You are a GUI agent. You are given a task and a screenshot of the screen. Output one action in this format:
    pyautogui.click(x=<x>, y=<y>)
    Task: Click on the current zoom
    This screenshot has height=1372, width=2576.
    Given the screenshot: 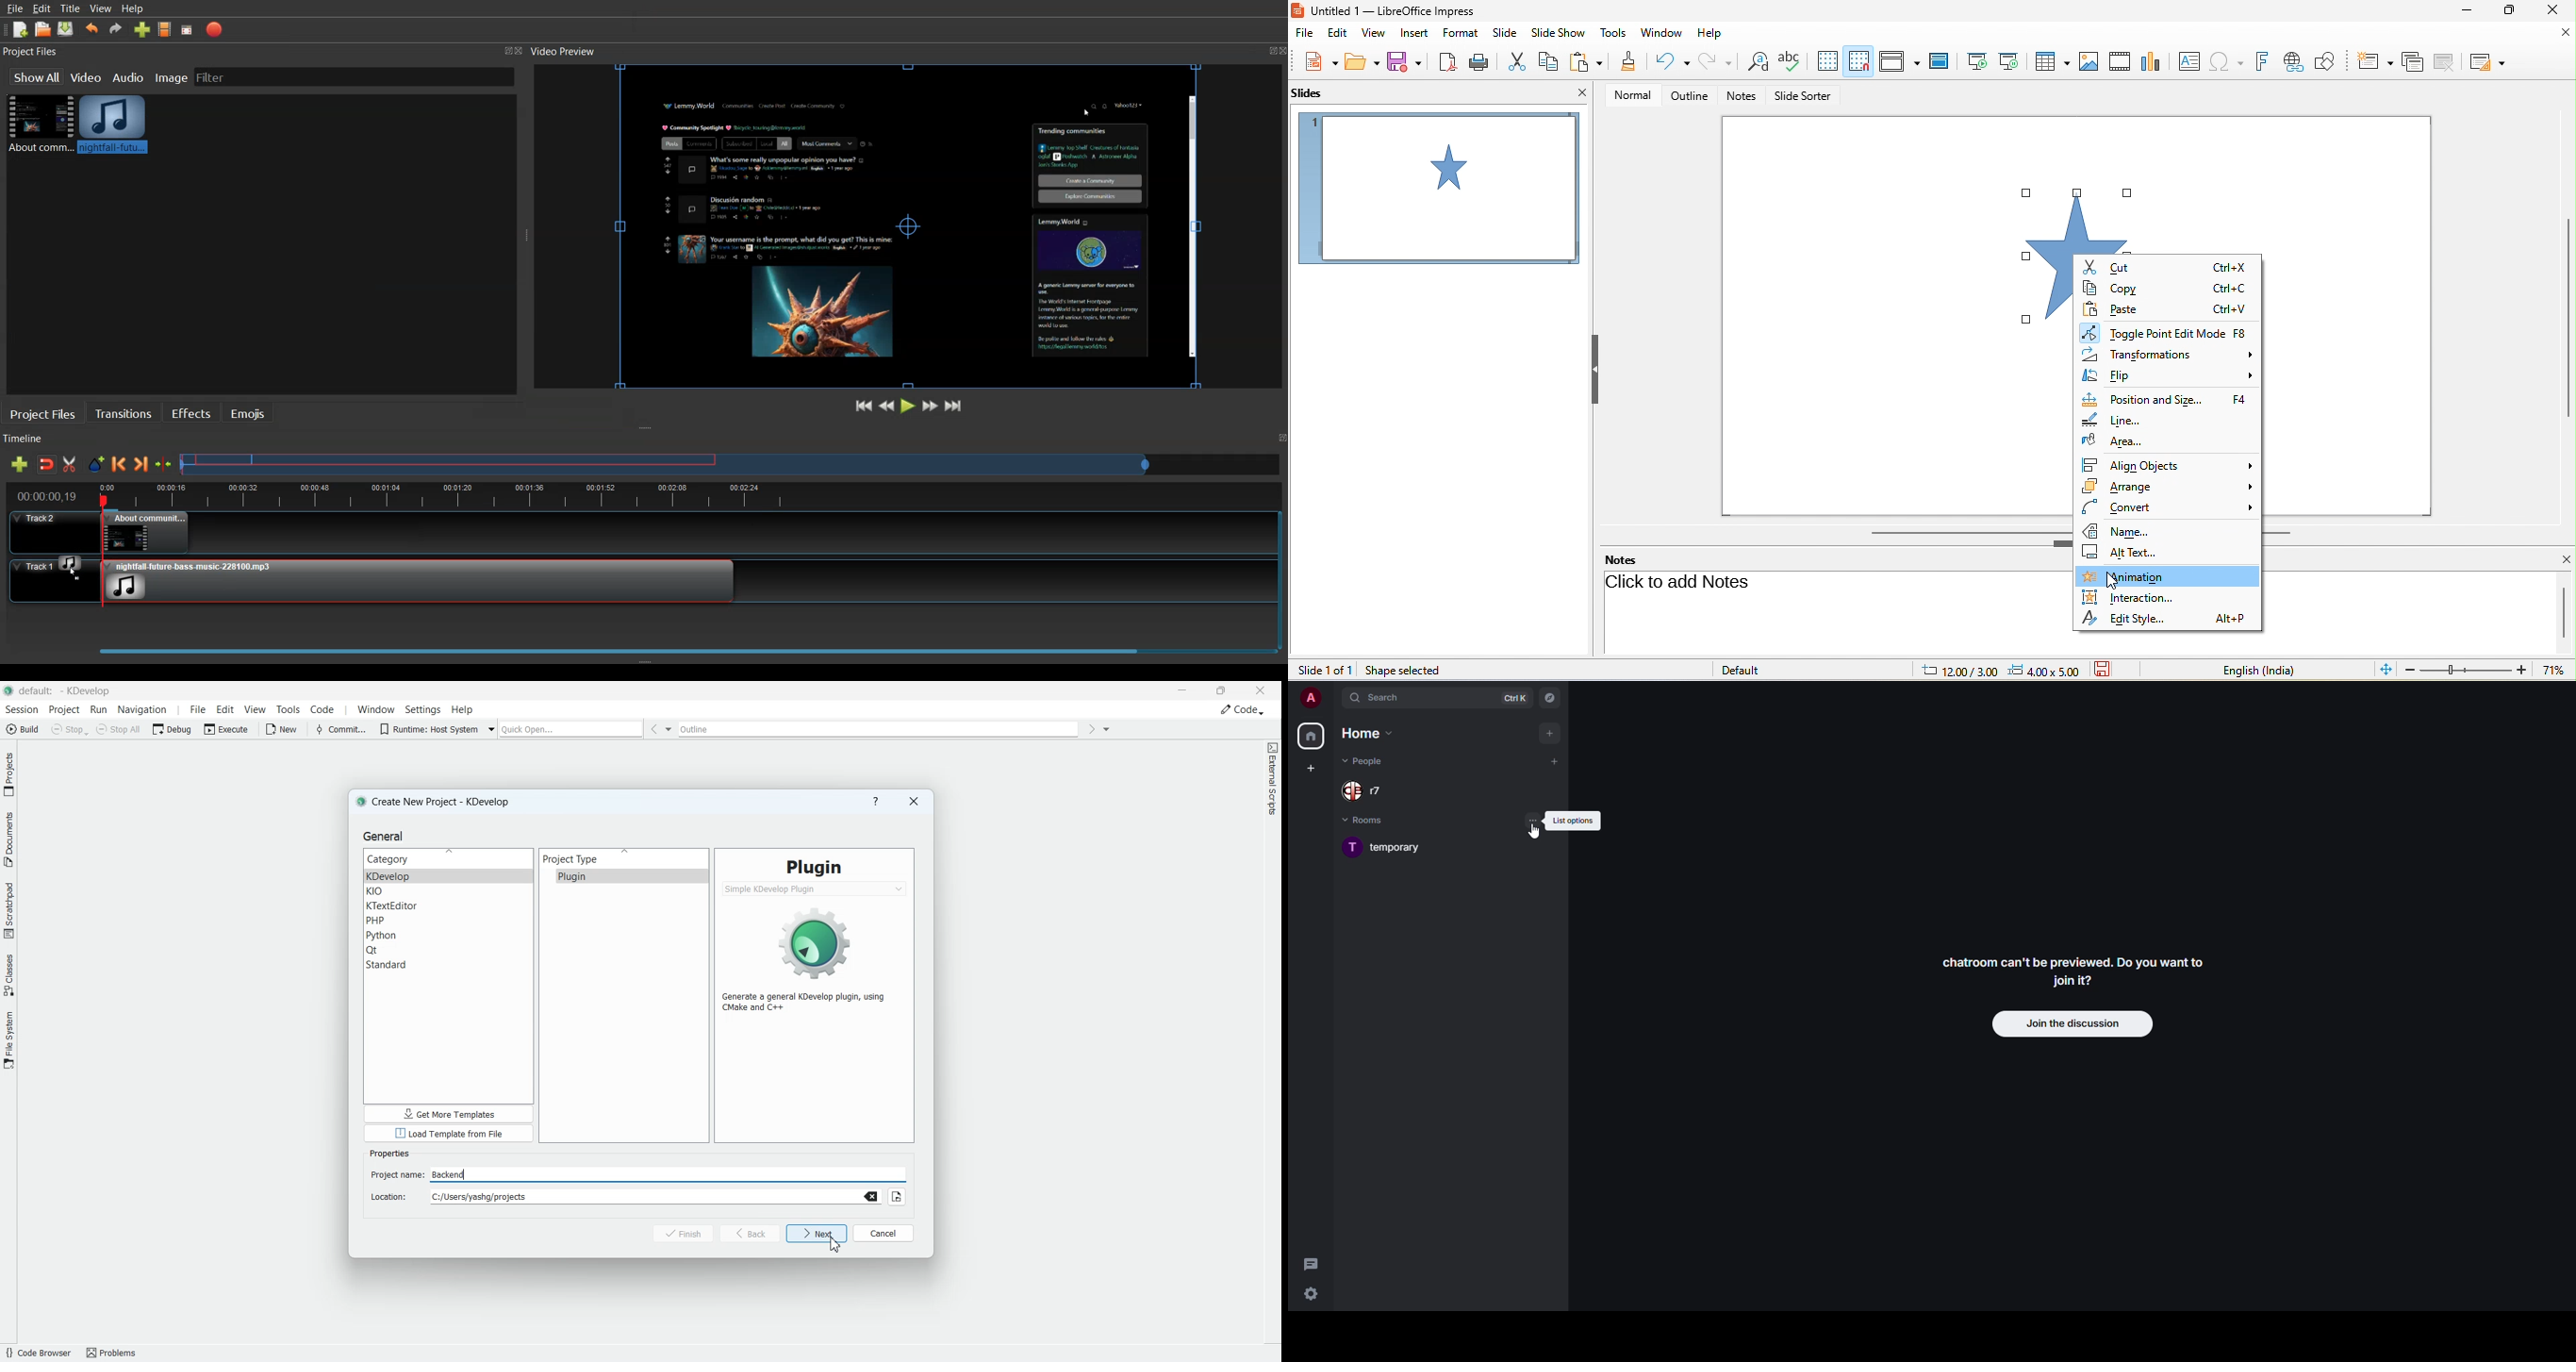 What is the action you would take?
    pyautogui.click(x=2553, y=670)
    